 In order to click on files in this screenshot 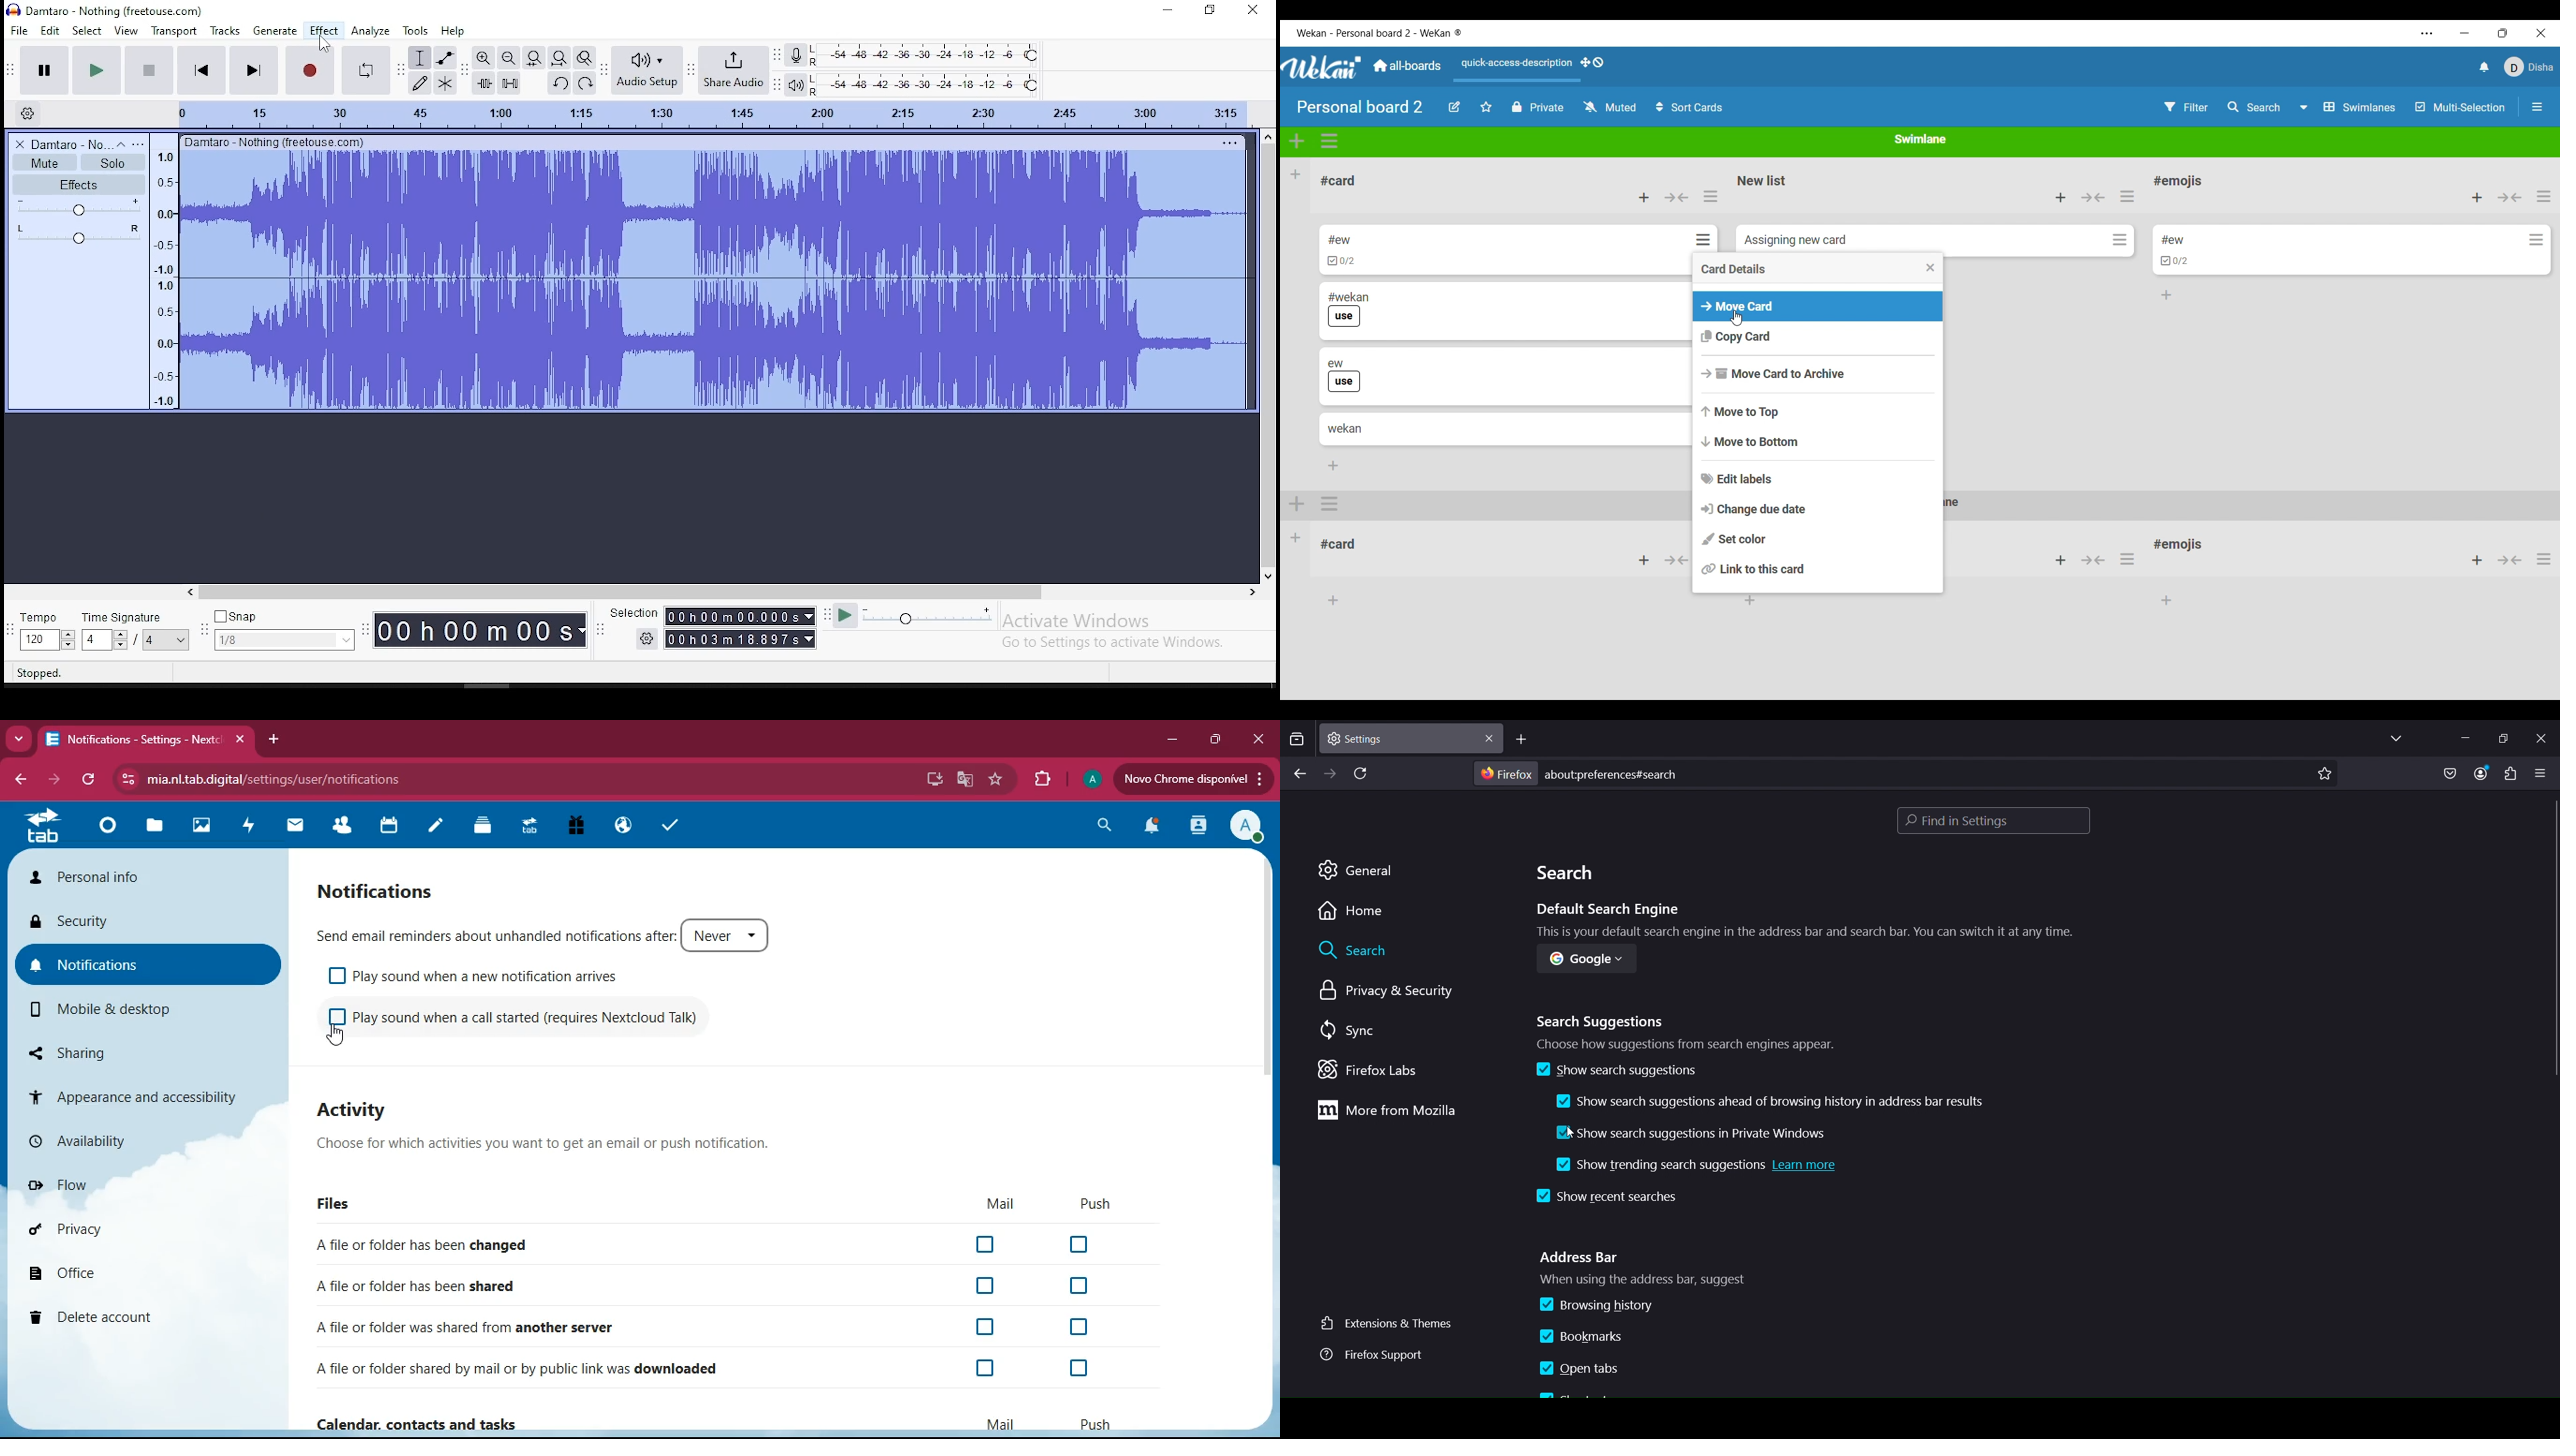, I will do `click(343, 1206)`.